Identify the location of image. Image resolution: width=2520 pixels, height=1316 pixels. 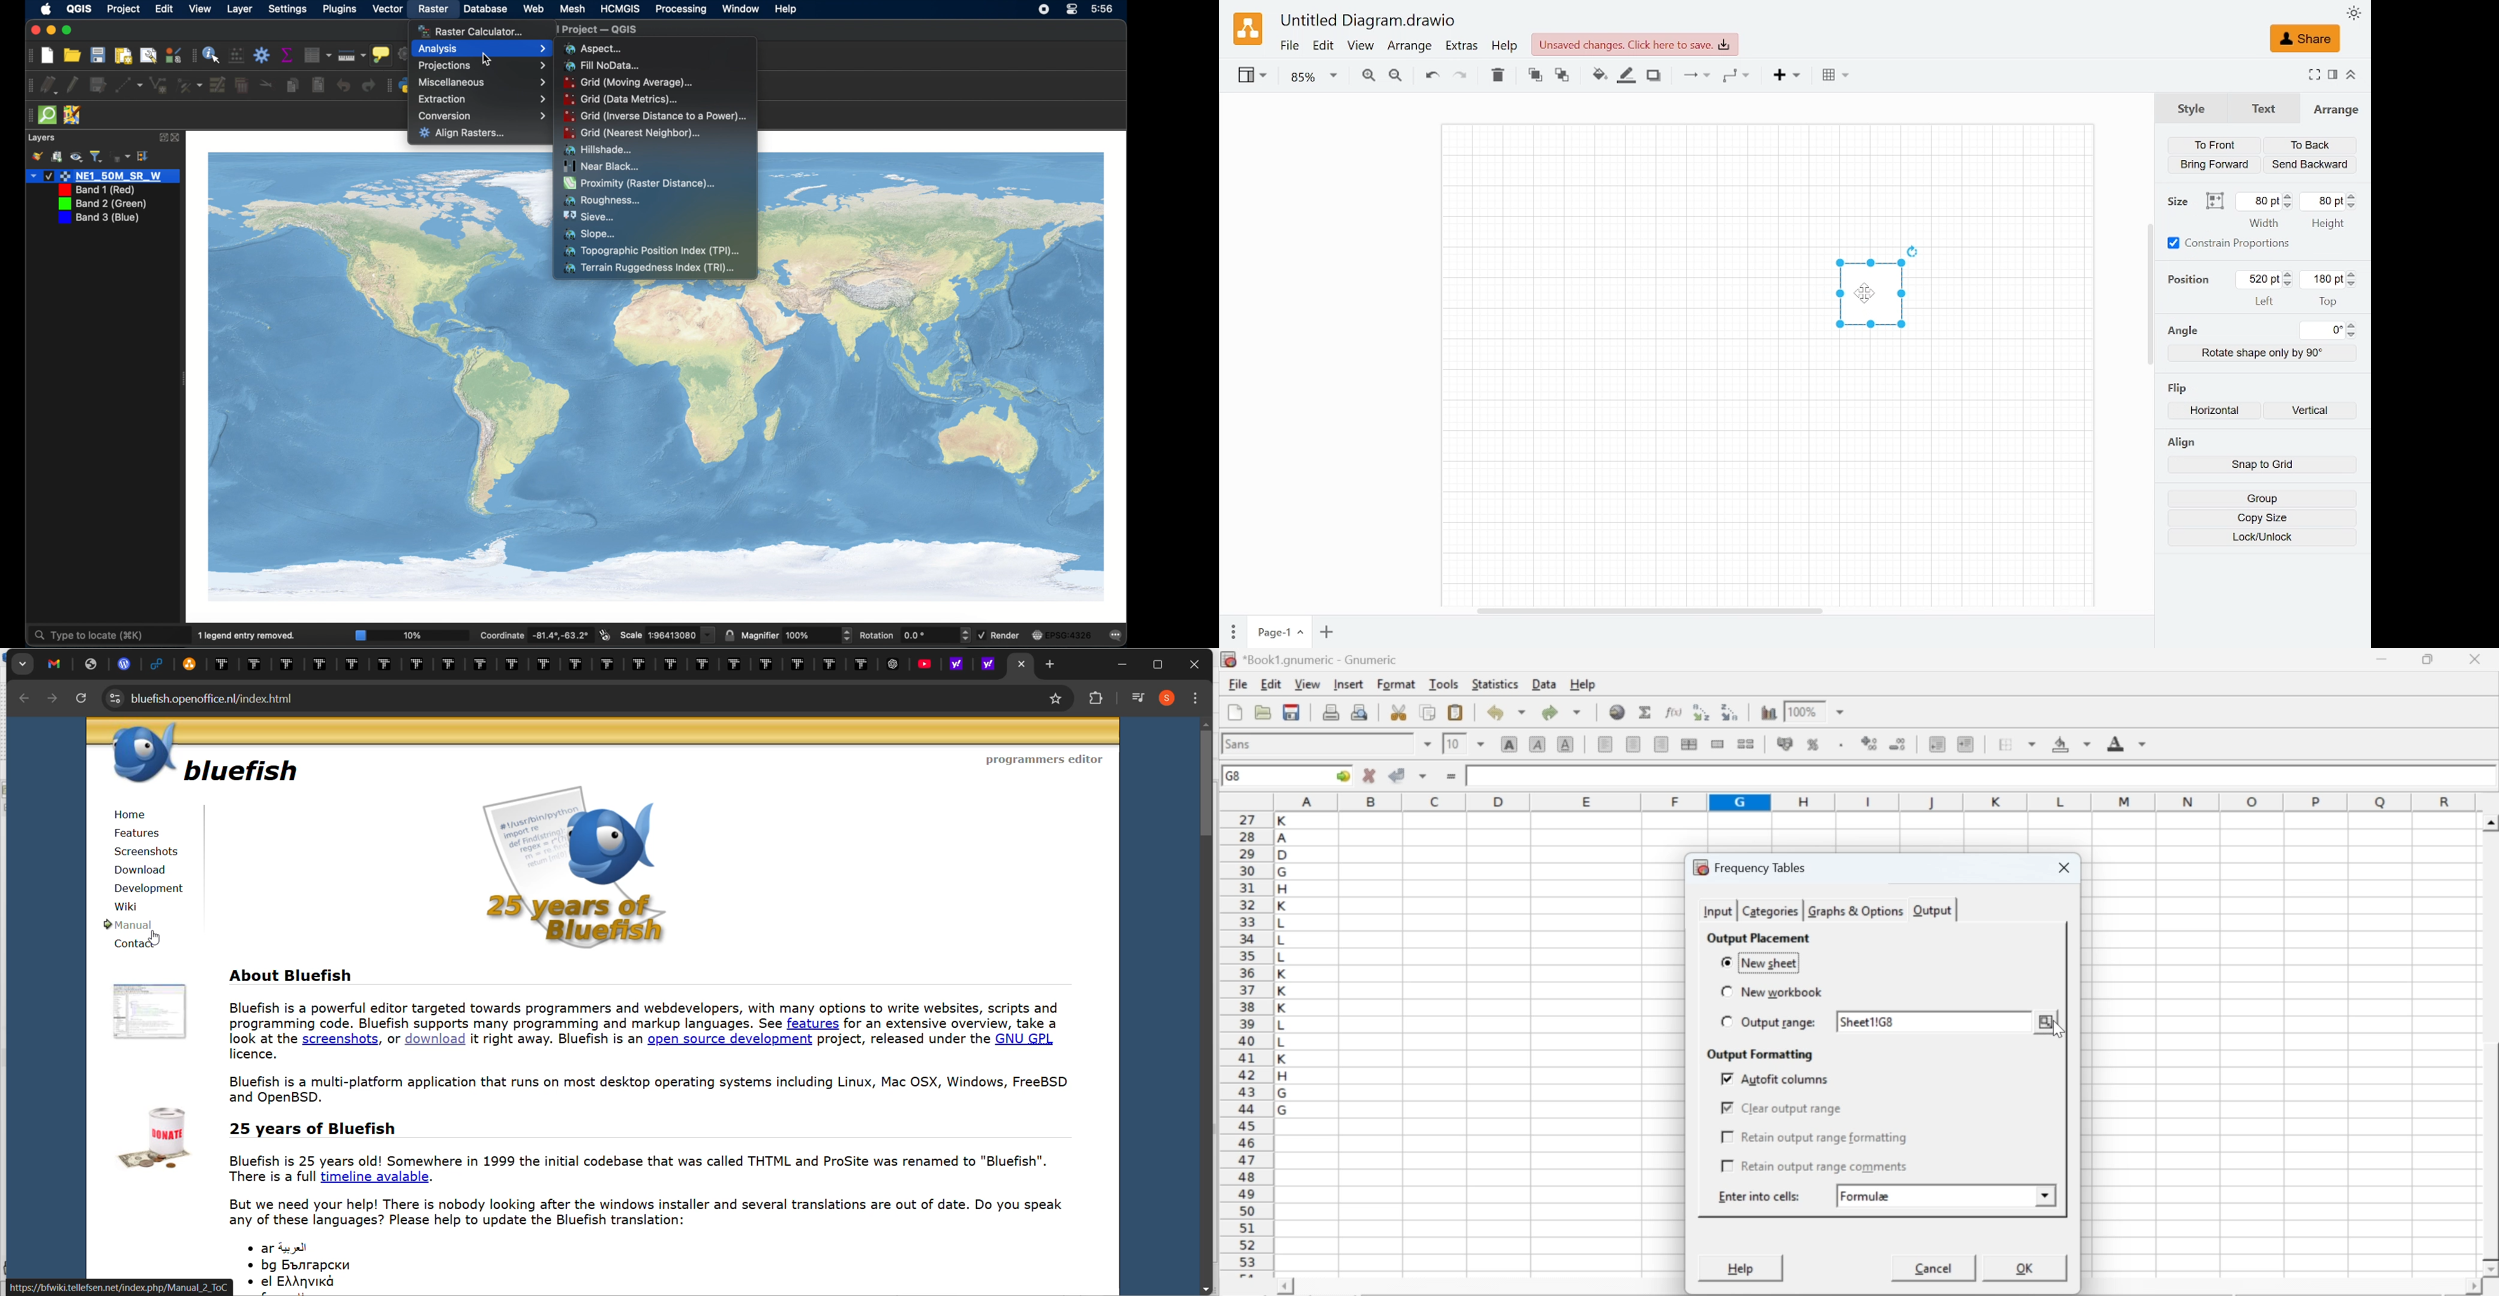
(149, 1013).